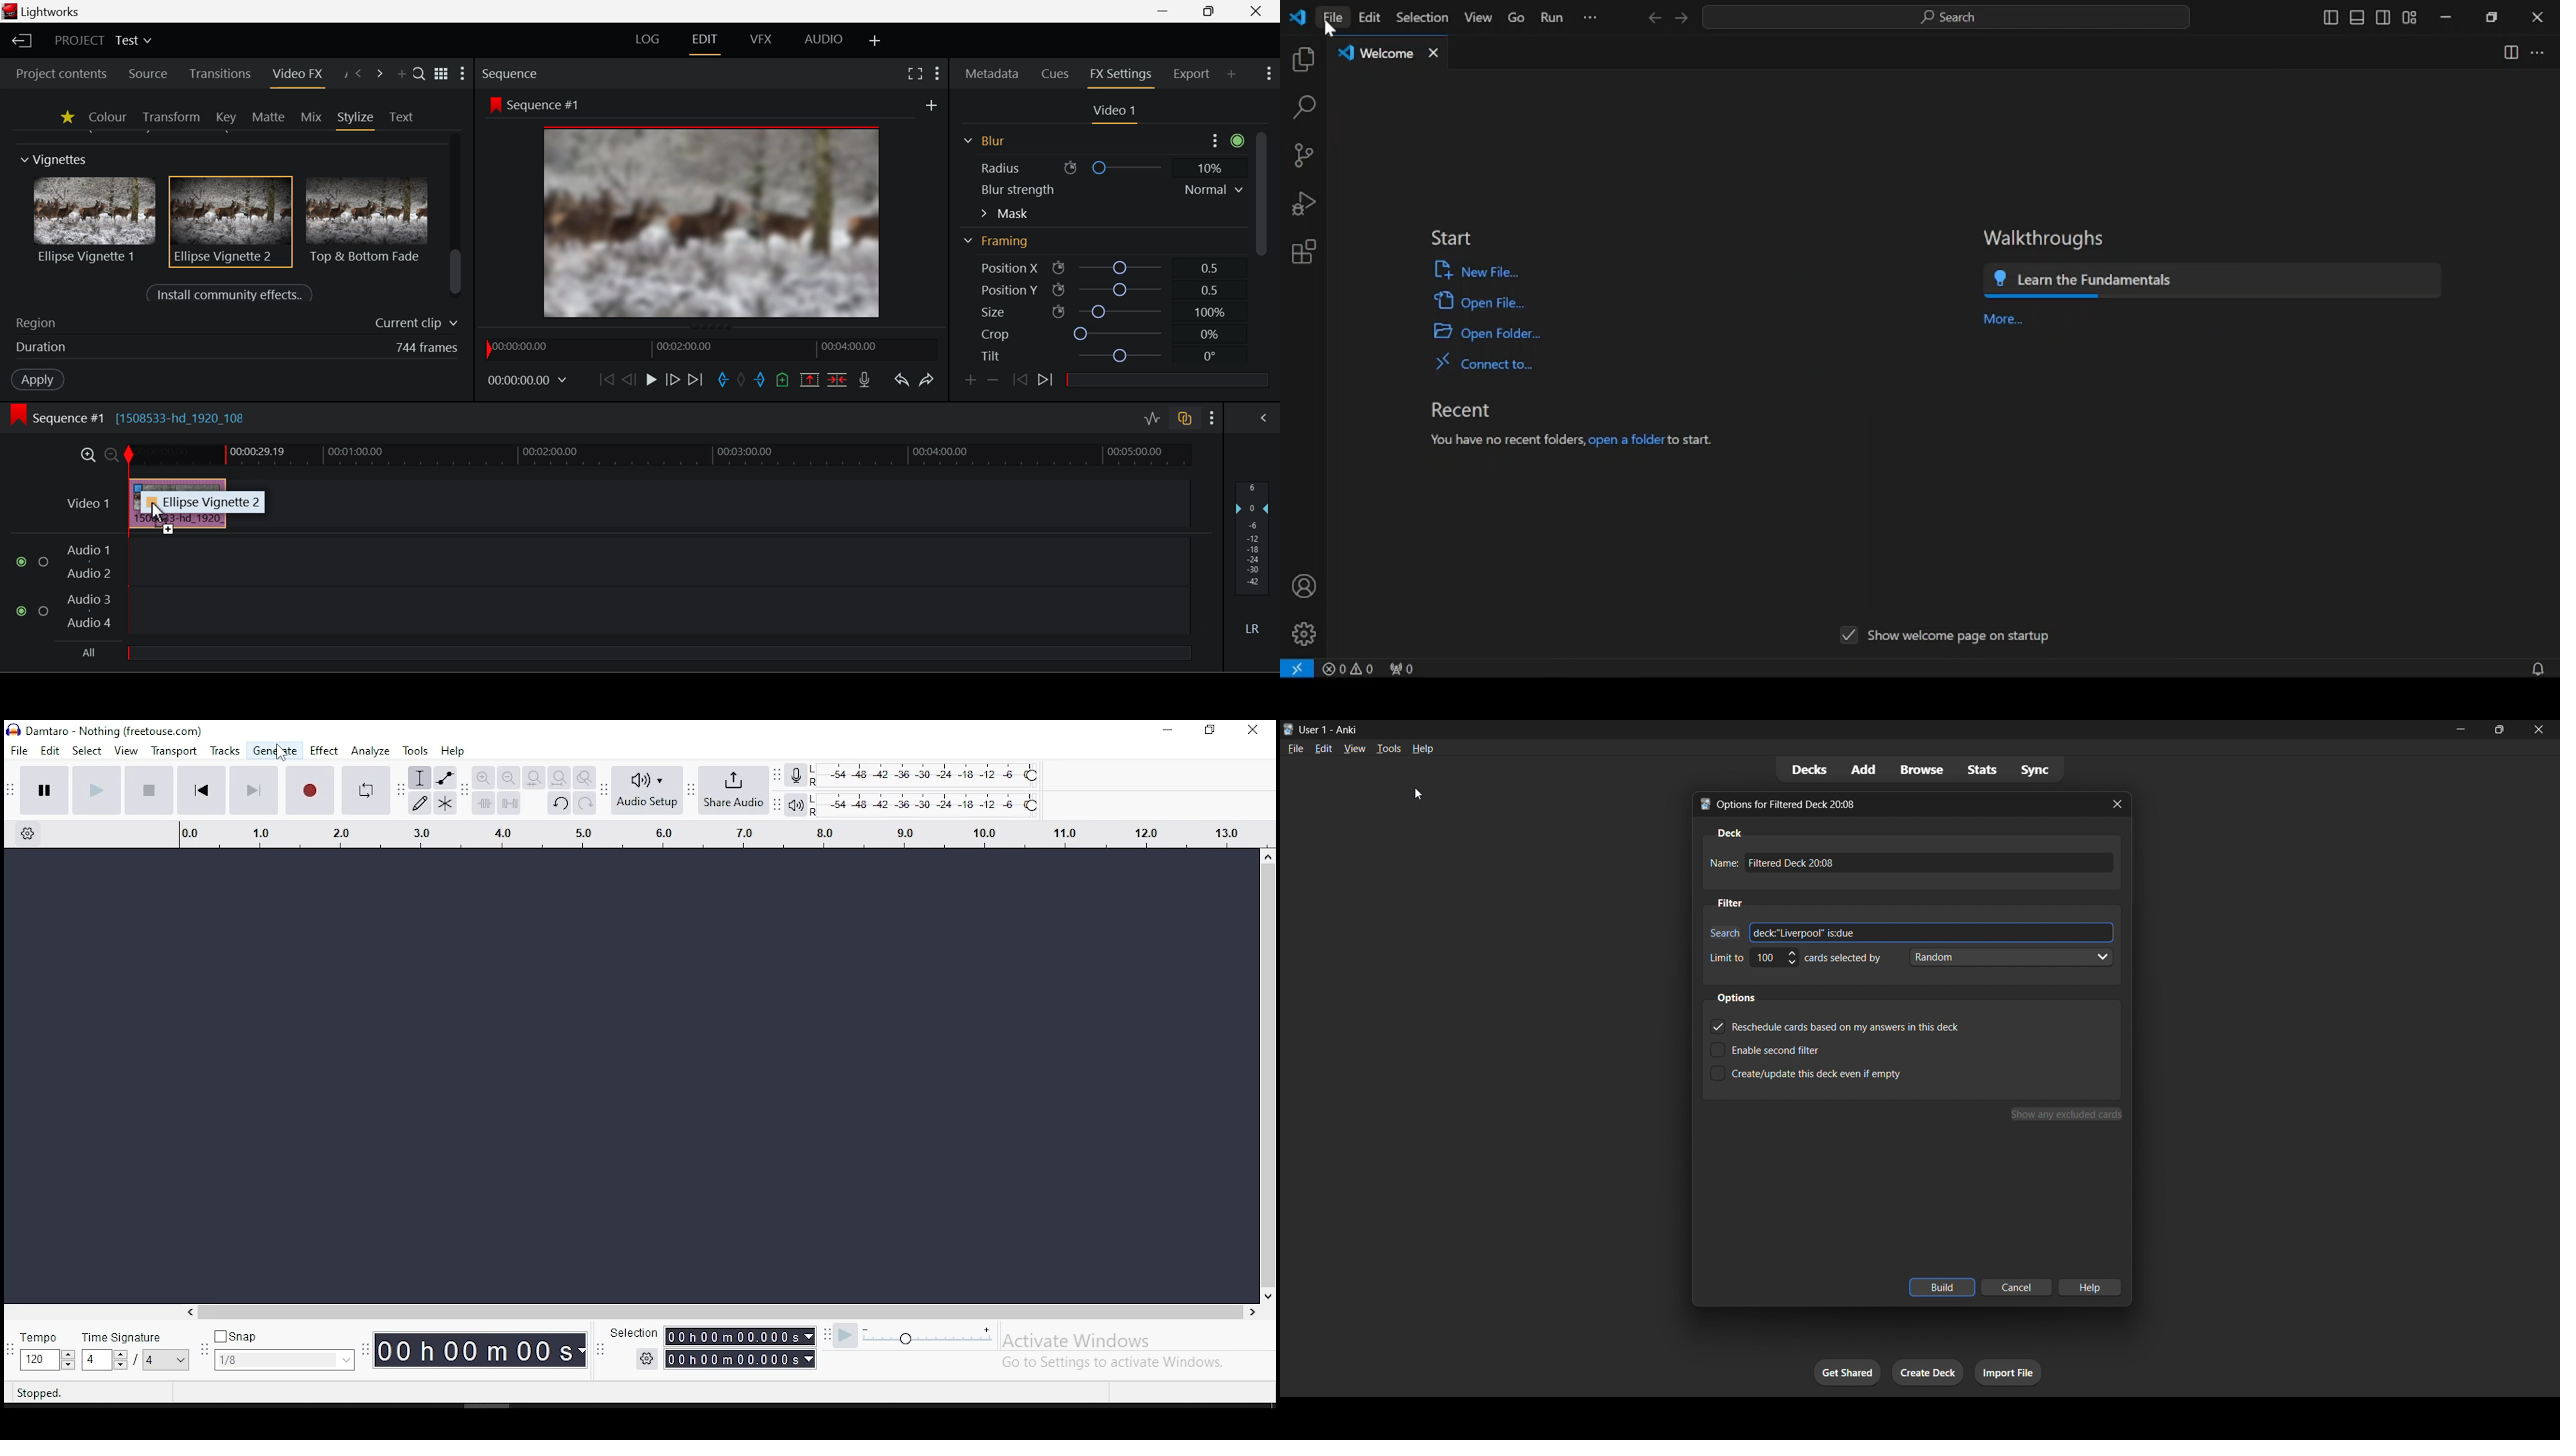  I want to click on User 1, so click(1313, 729).